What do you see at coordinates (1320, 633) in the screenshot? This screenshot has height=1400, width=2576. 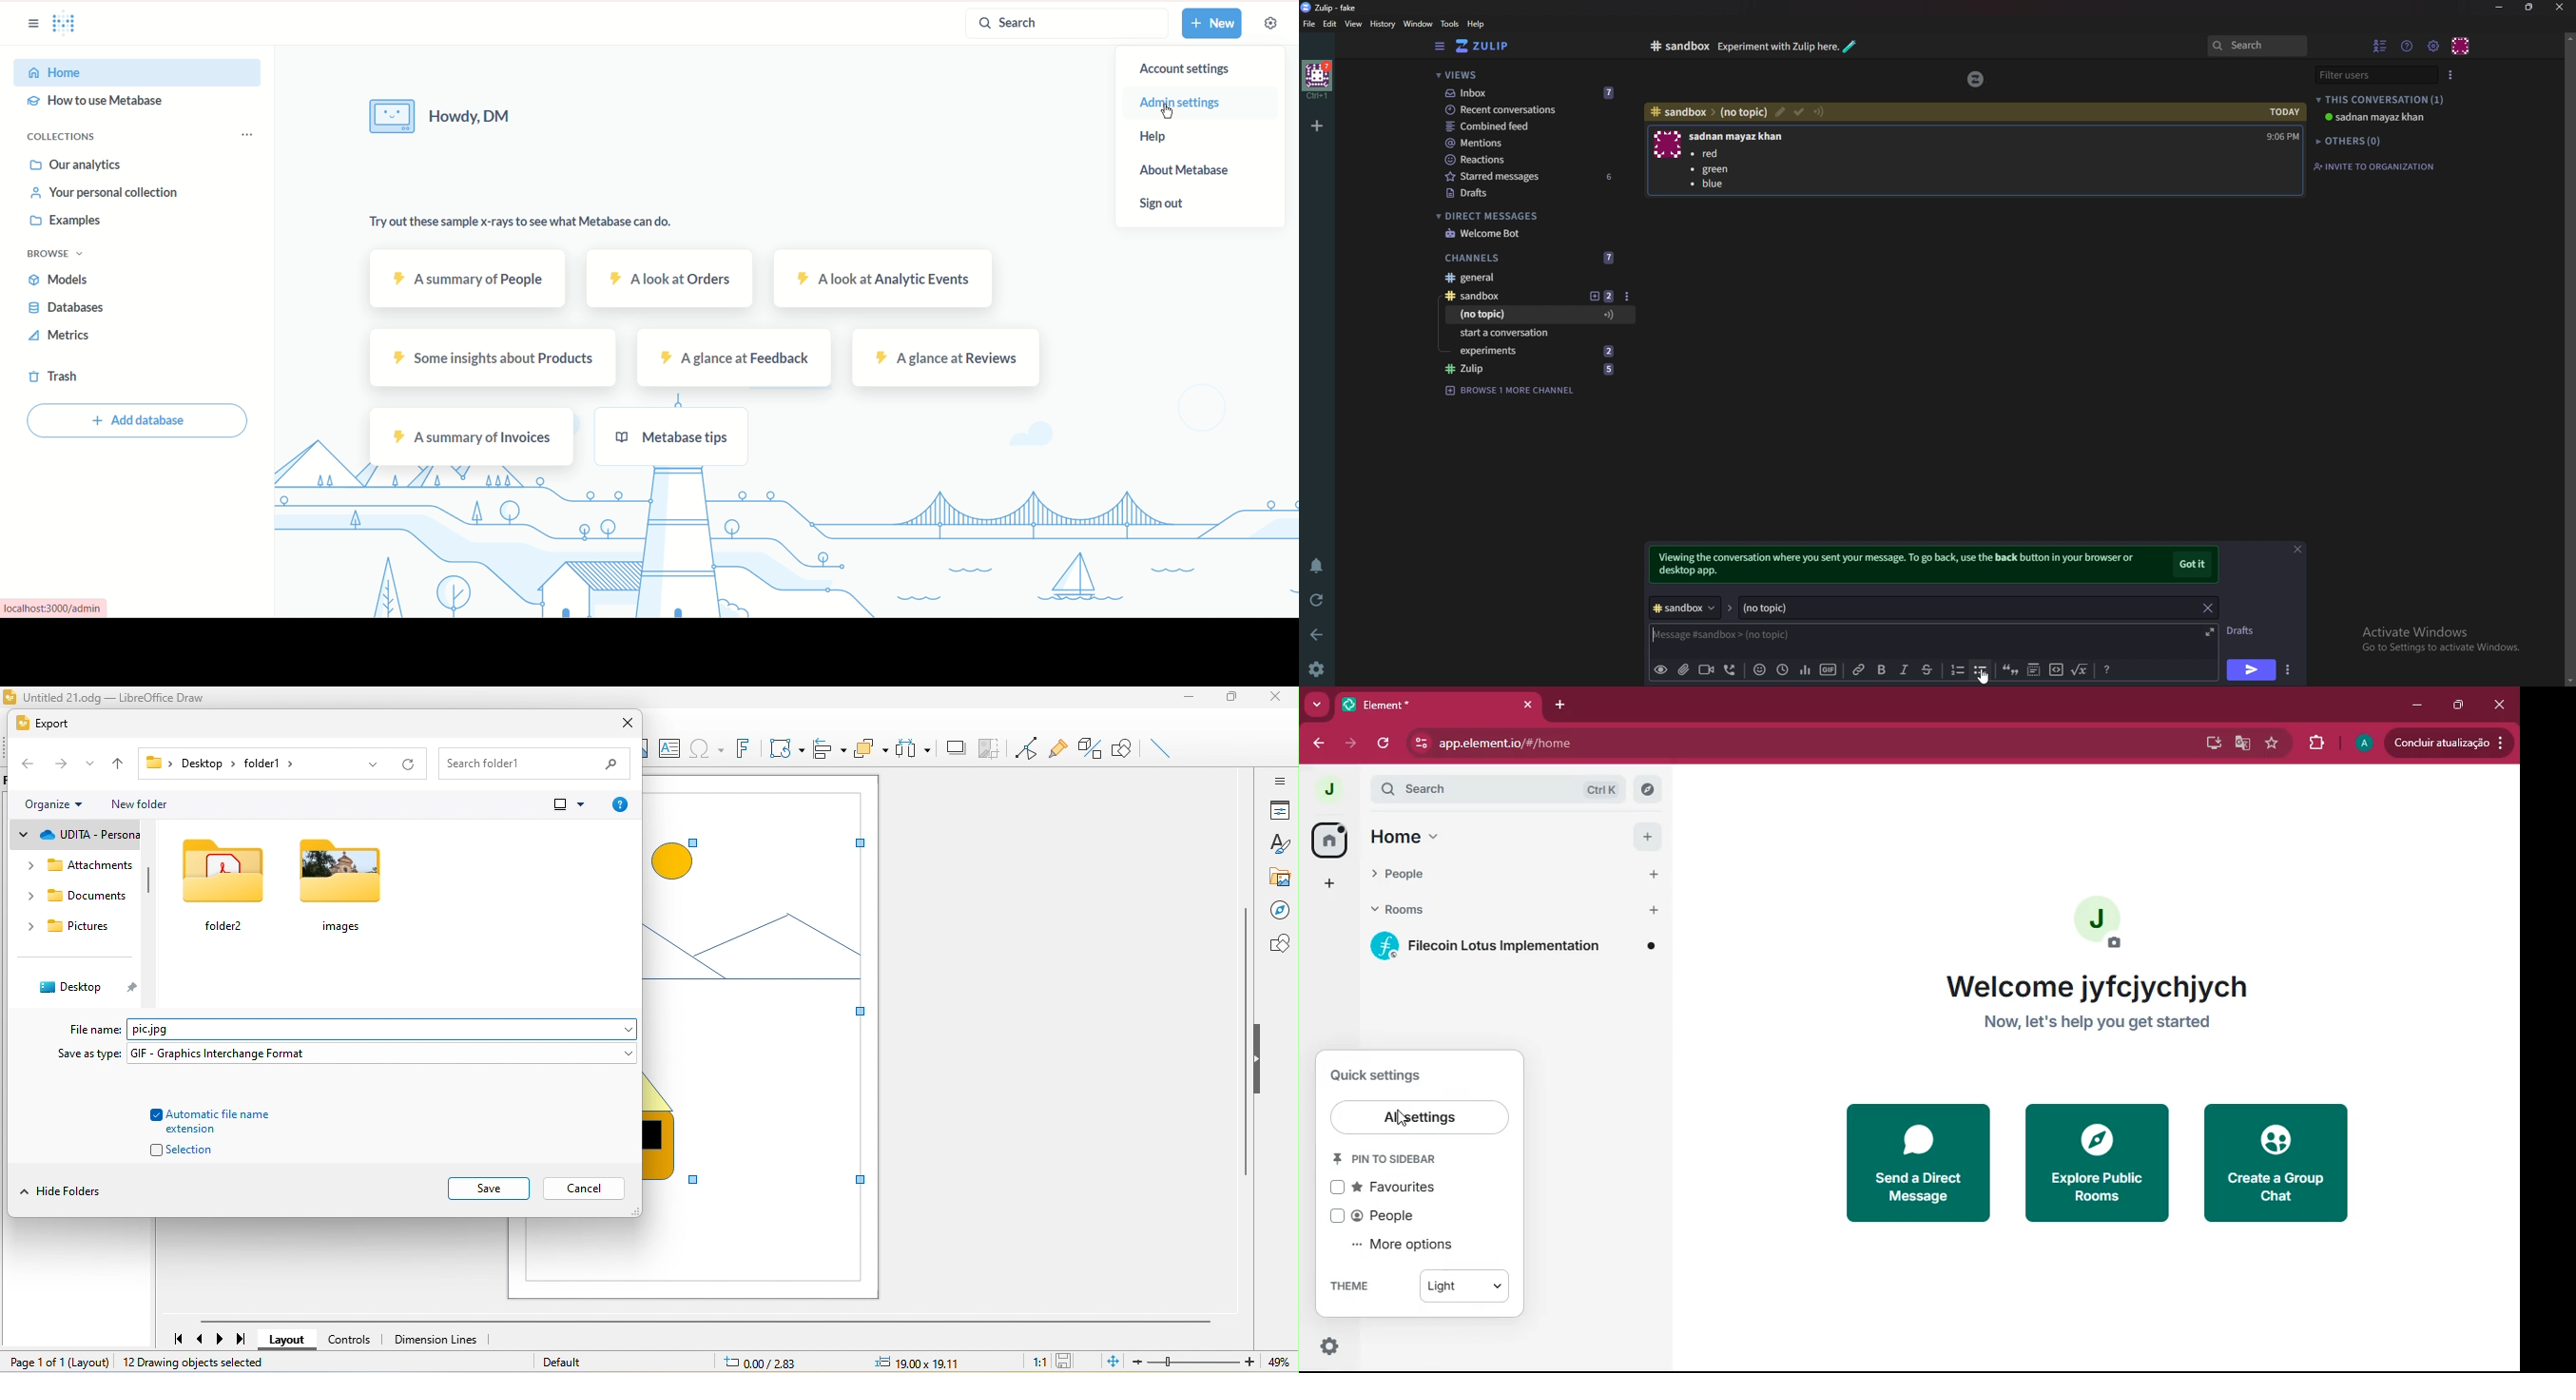 I see `Back` at bounding box center [1320, 633].